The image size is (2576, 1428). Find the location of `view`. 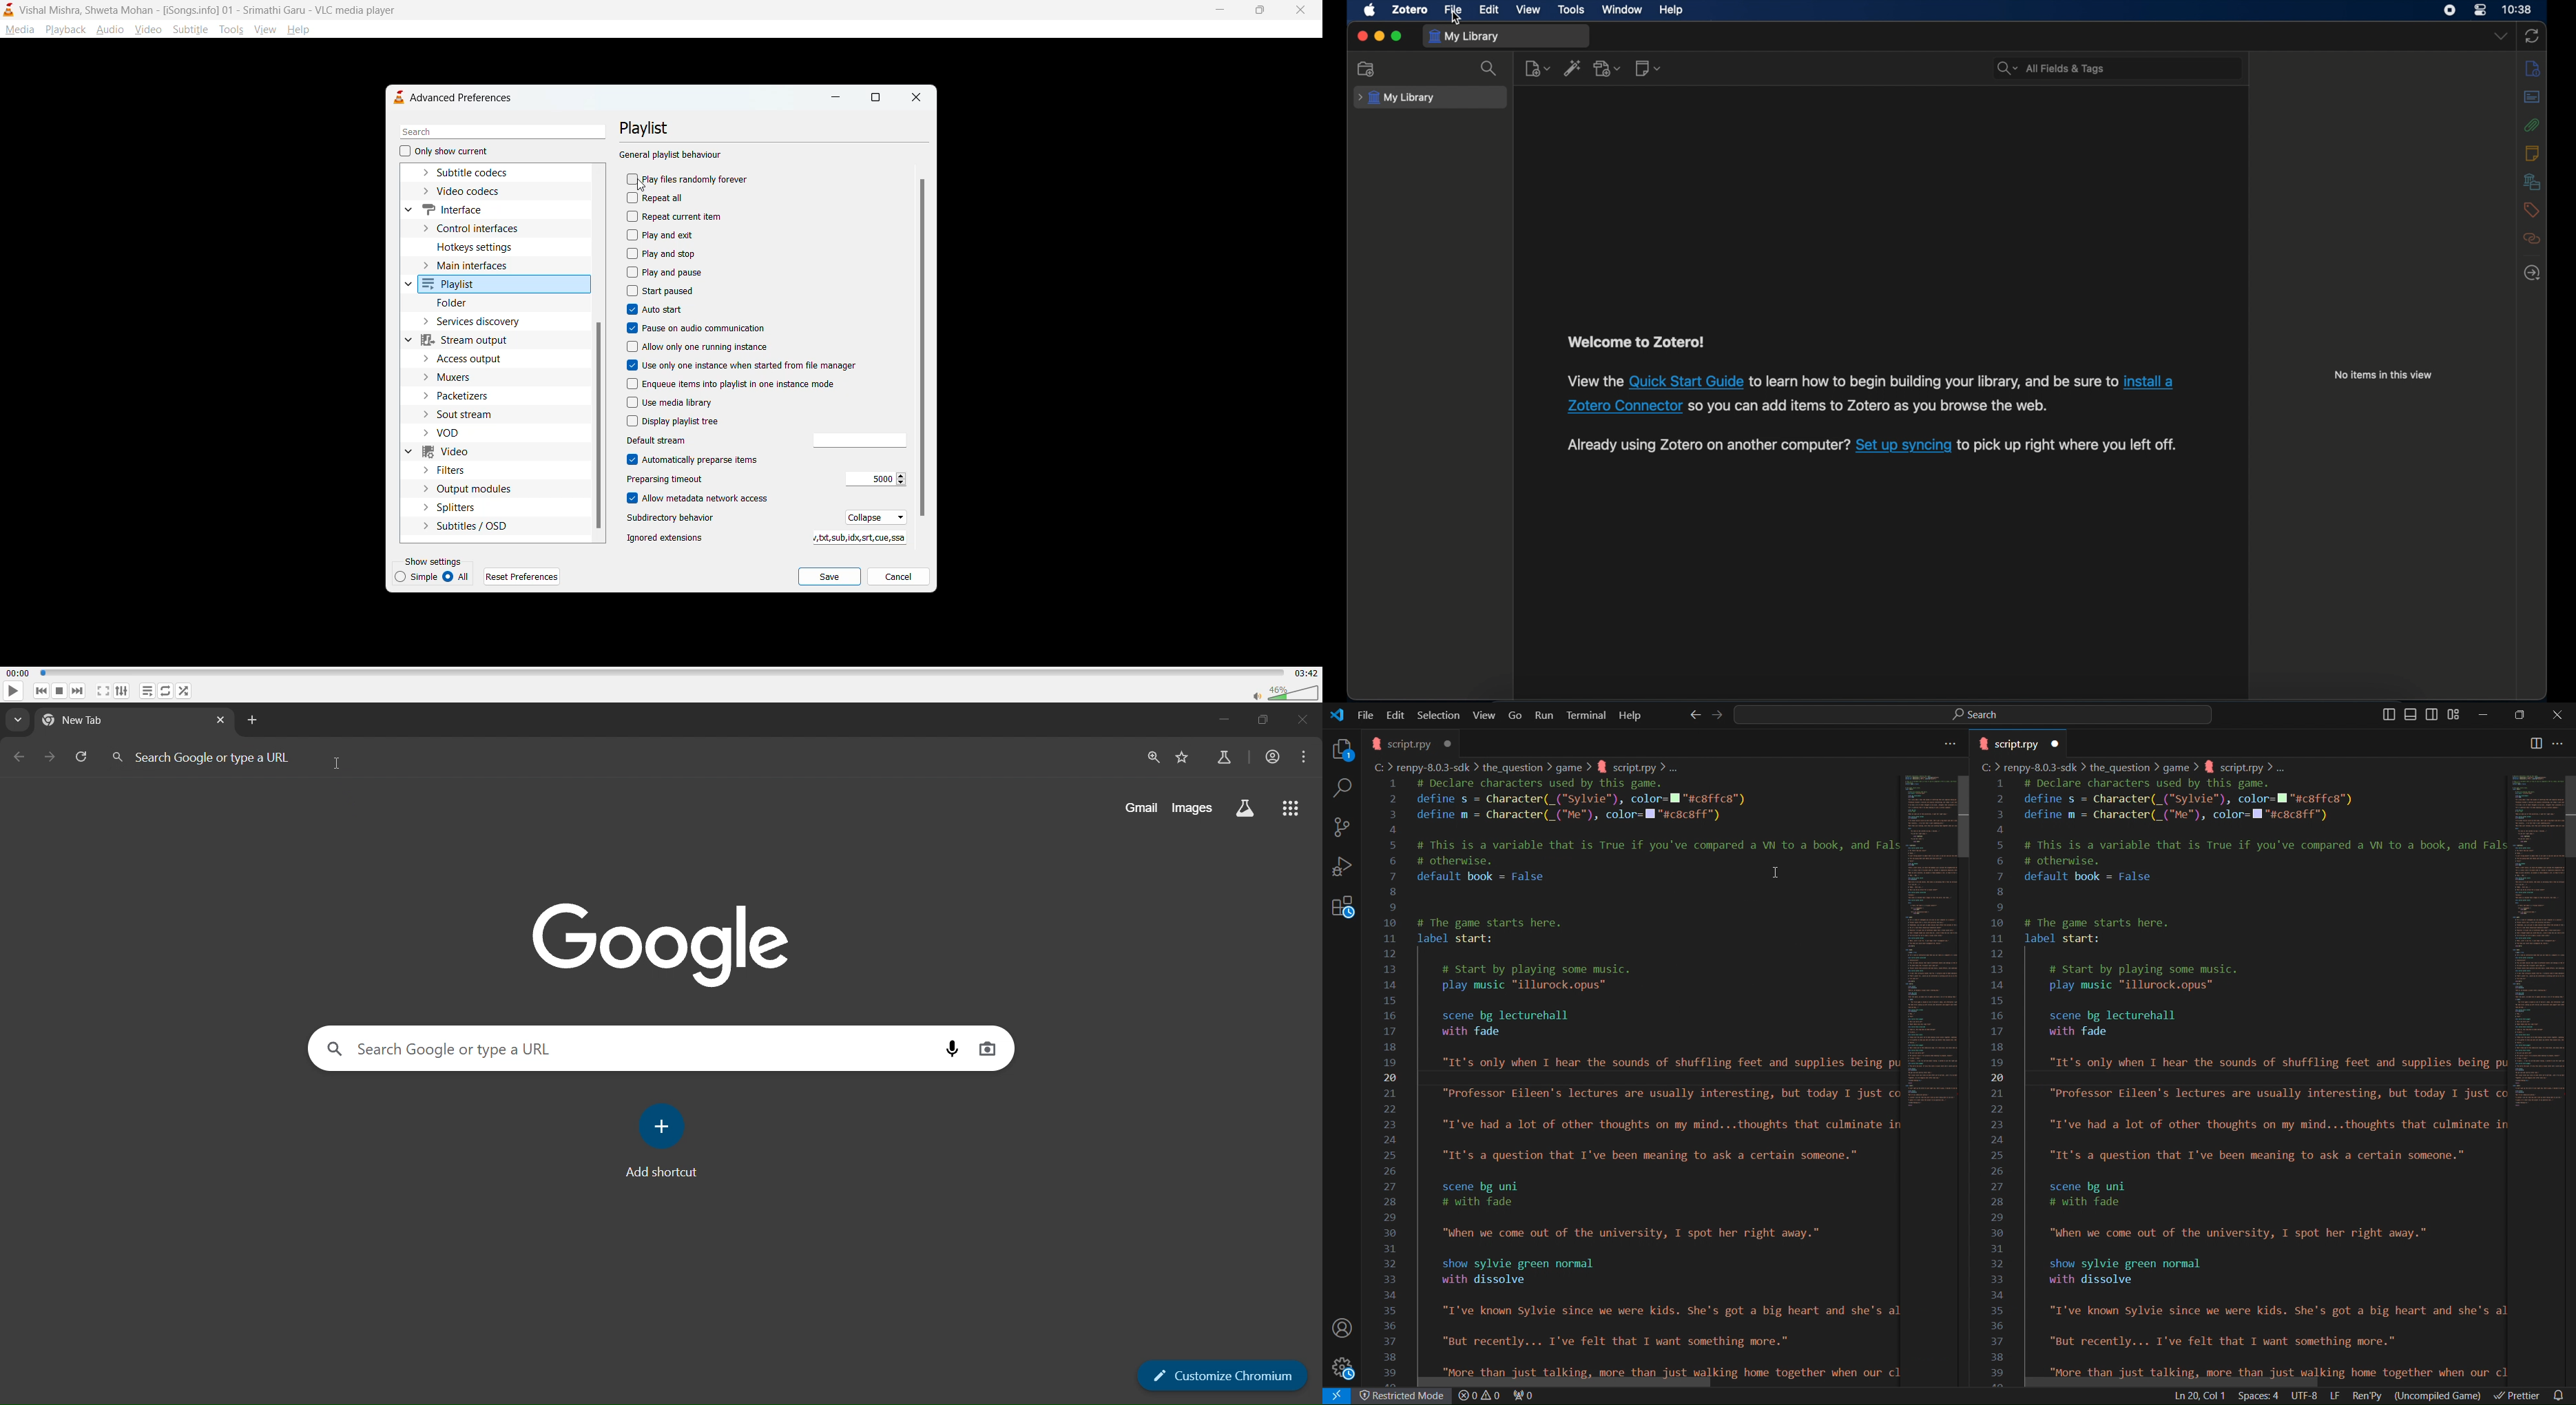

view is located at coordinates (264, 28).